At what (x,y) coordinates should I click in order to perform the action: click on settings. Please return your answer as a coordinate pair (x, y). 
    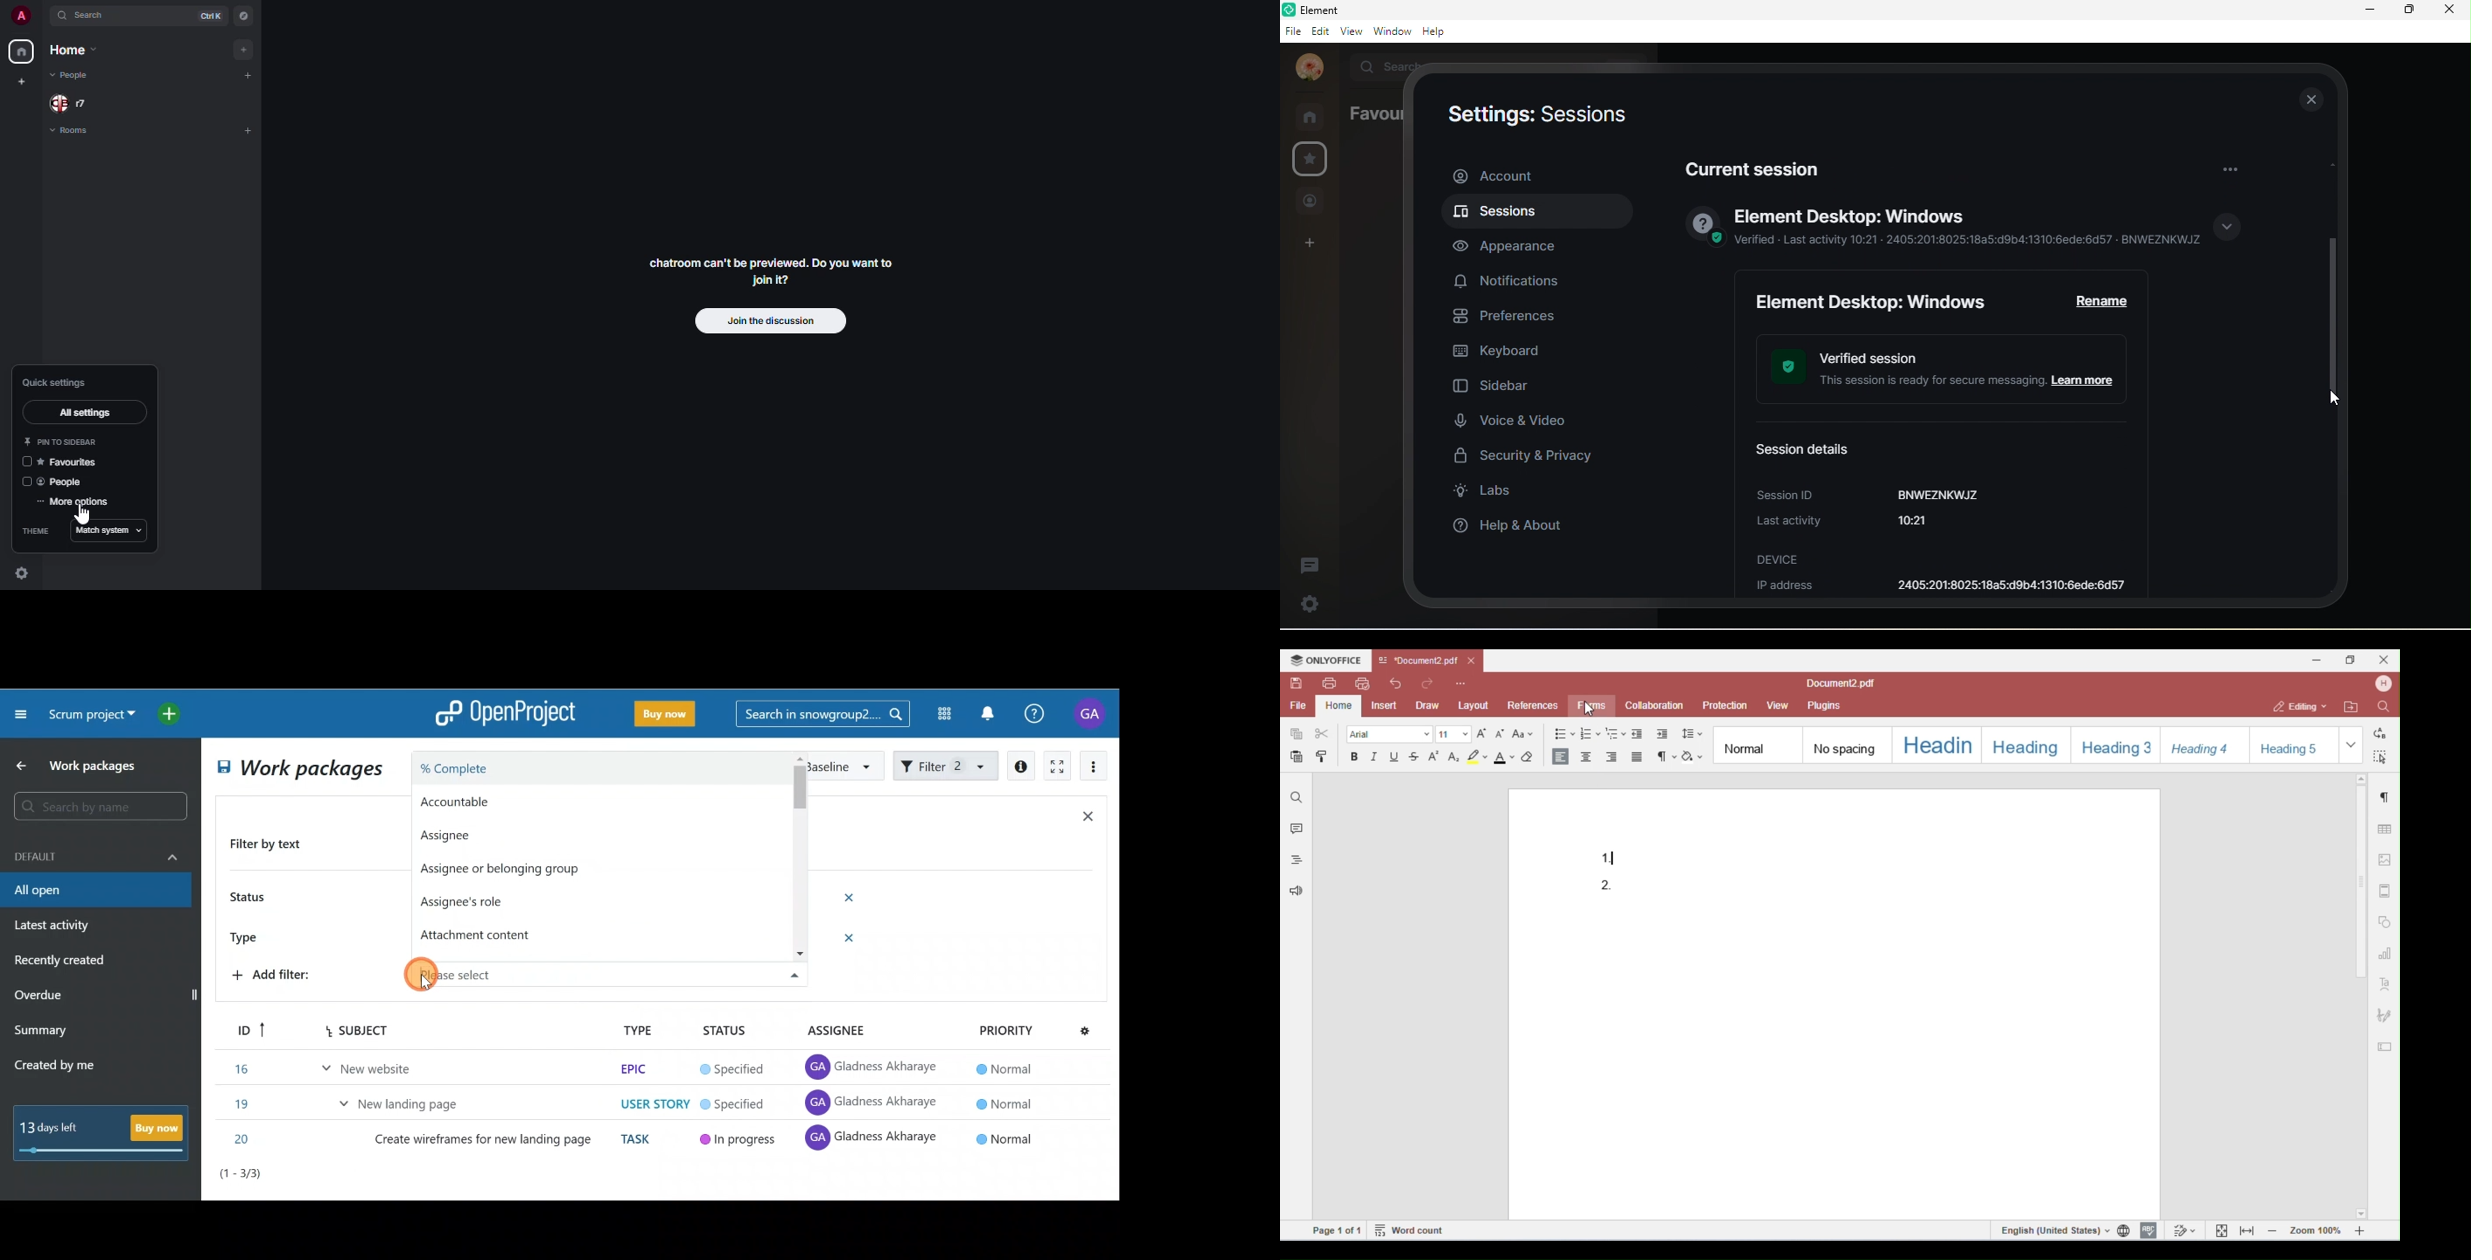
    Looking at the image, I should click on (1307, 603).